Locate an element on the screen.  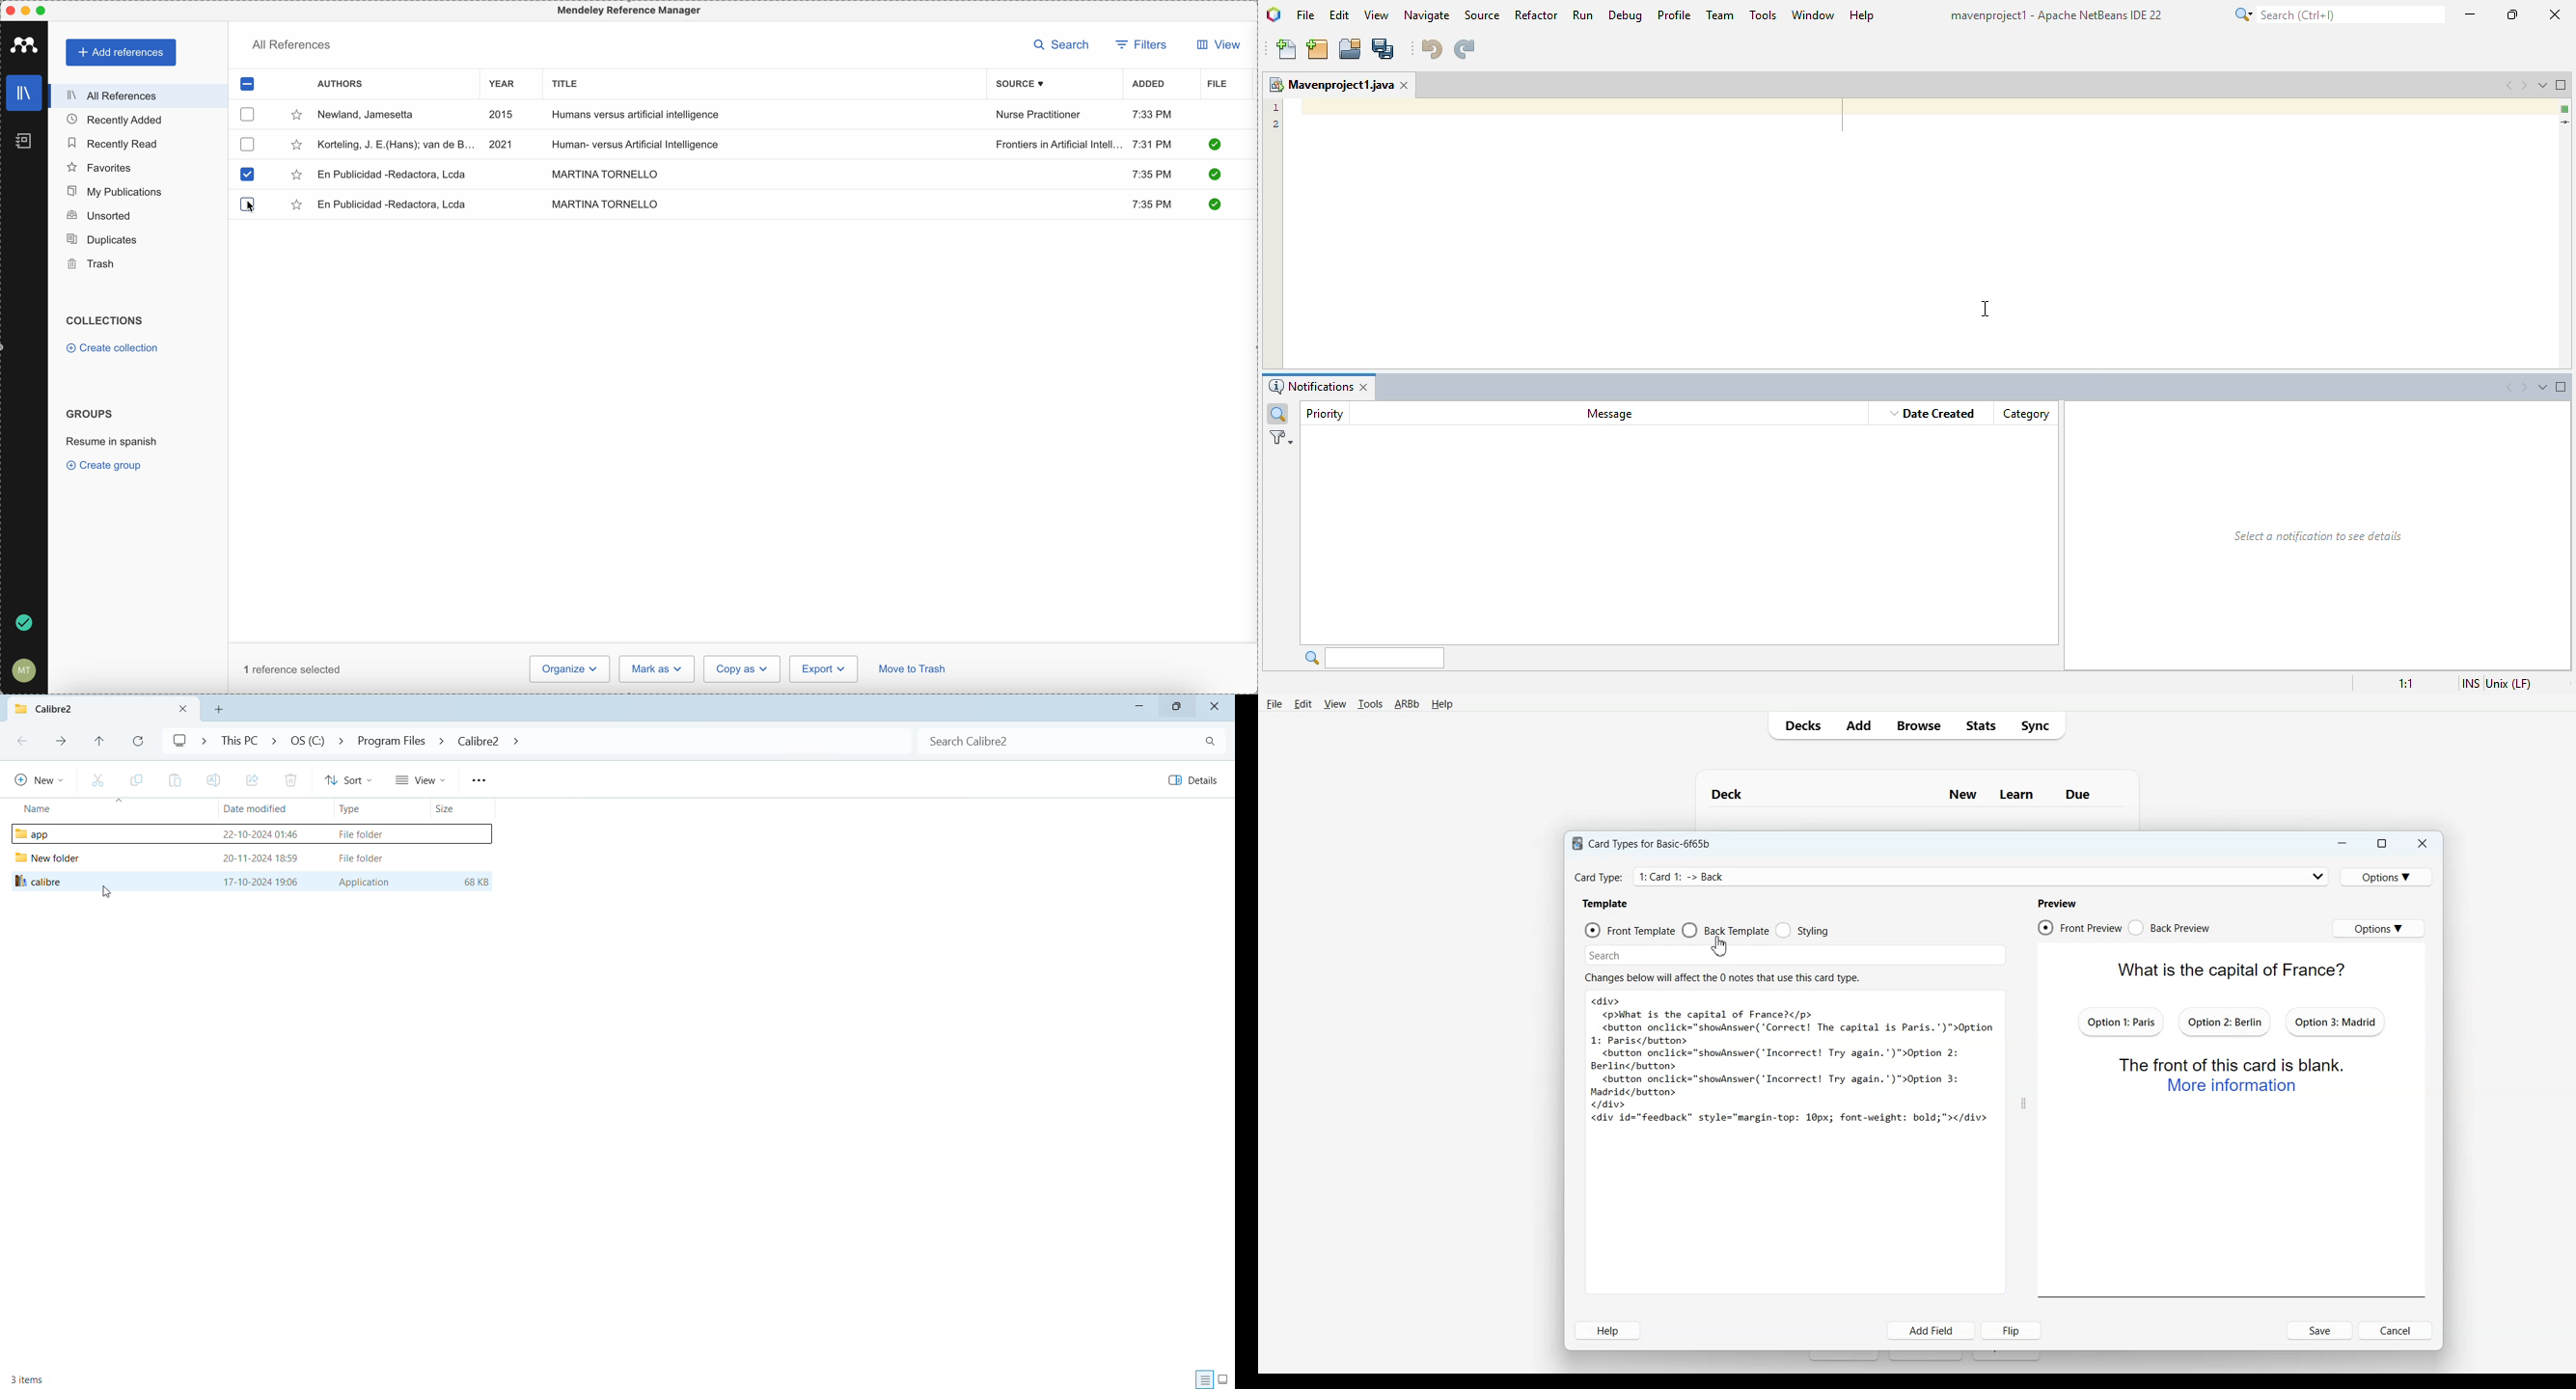
refresh is located at coordinates (138, 741).